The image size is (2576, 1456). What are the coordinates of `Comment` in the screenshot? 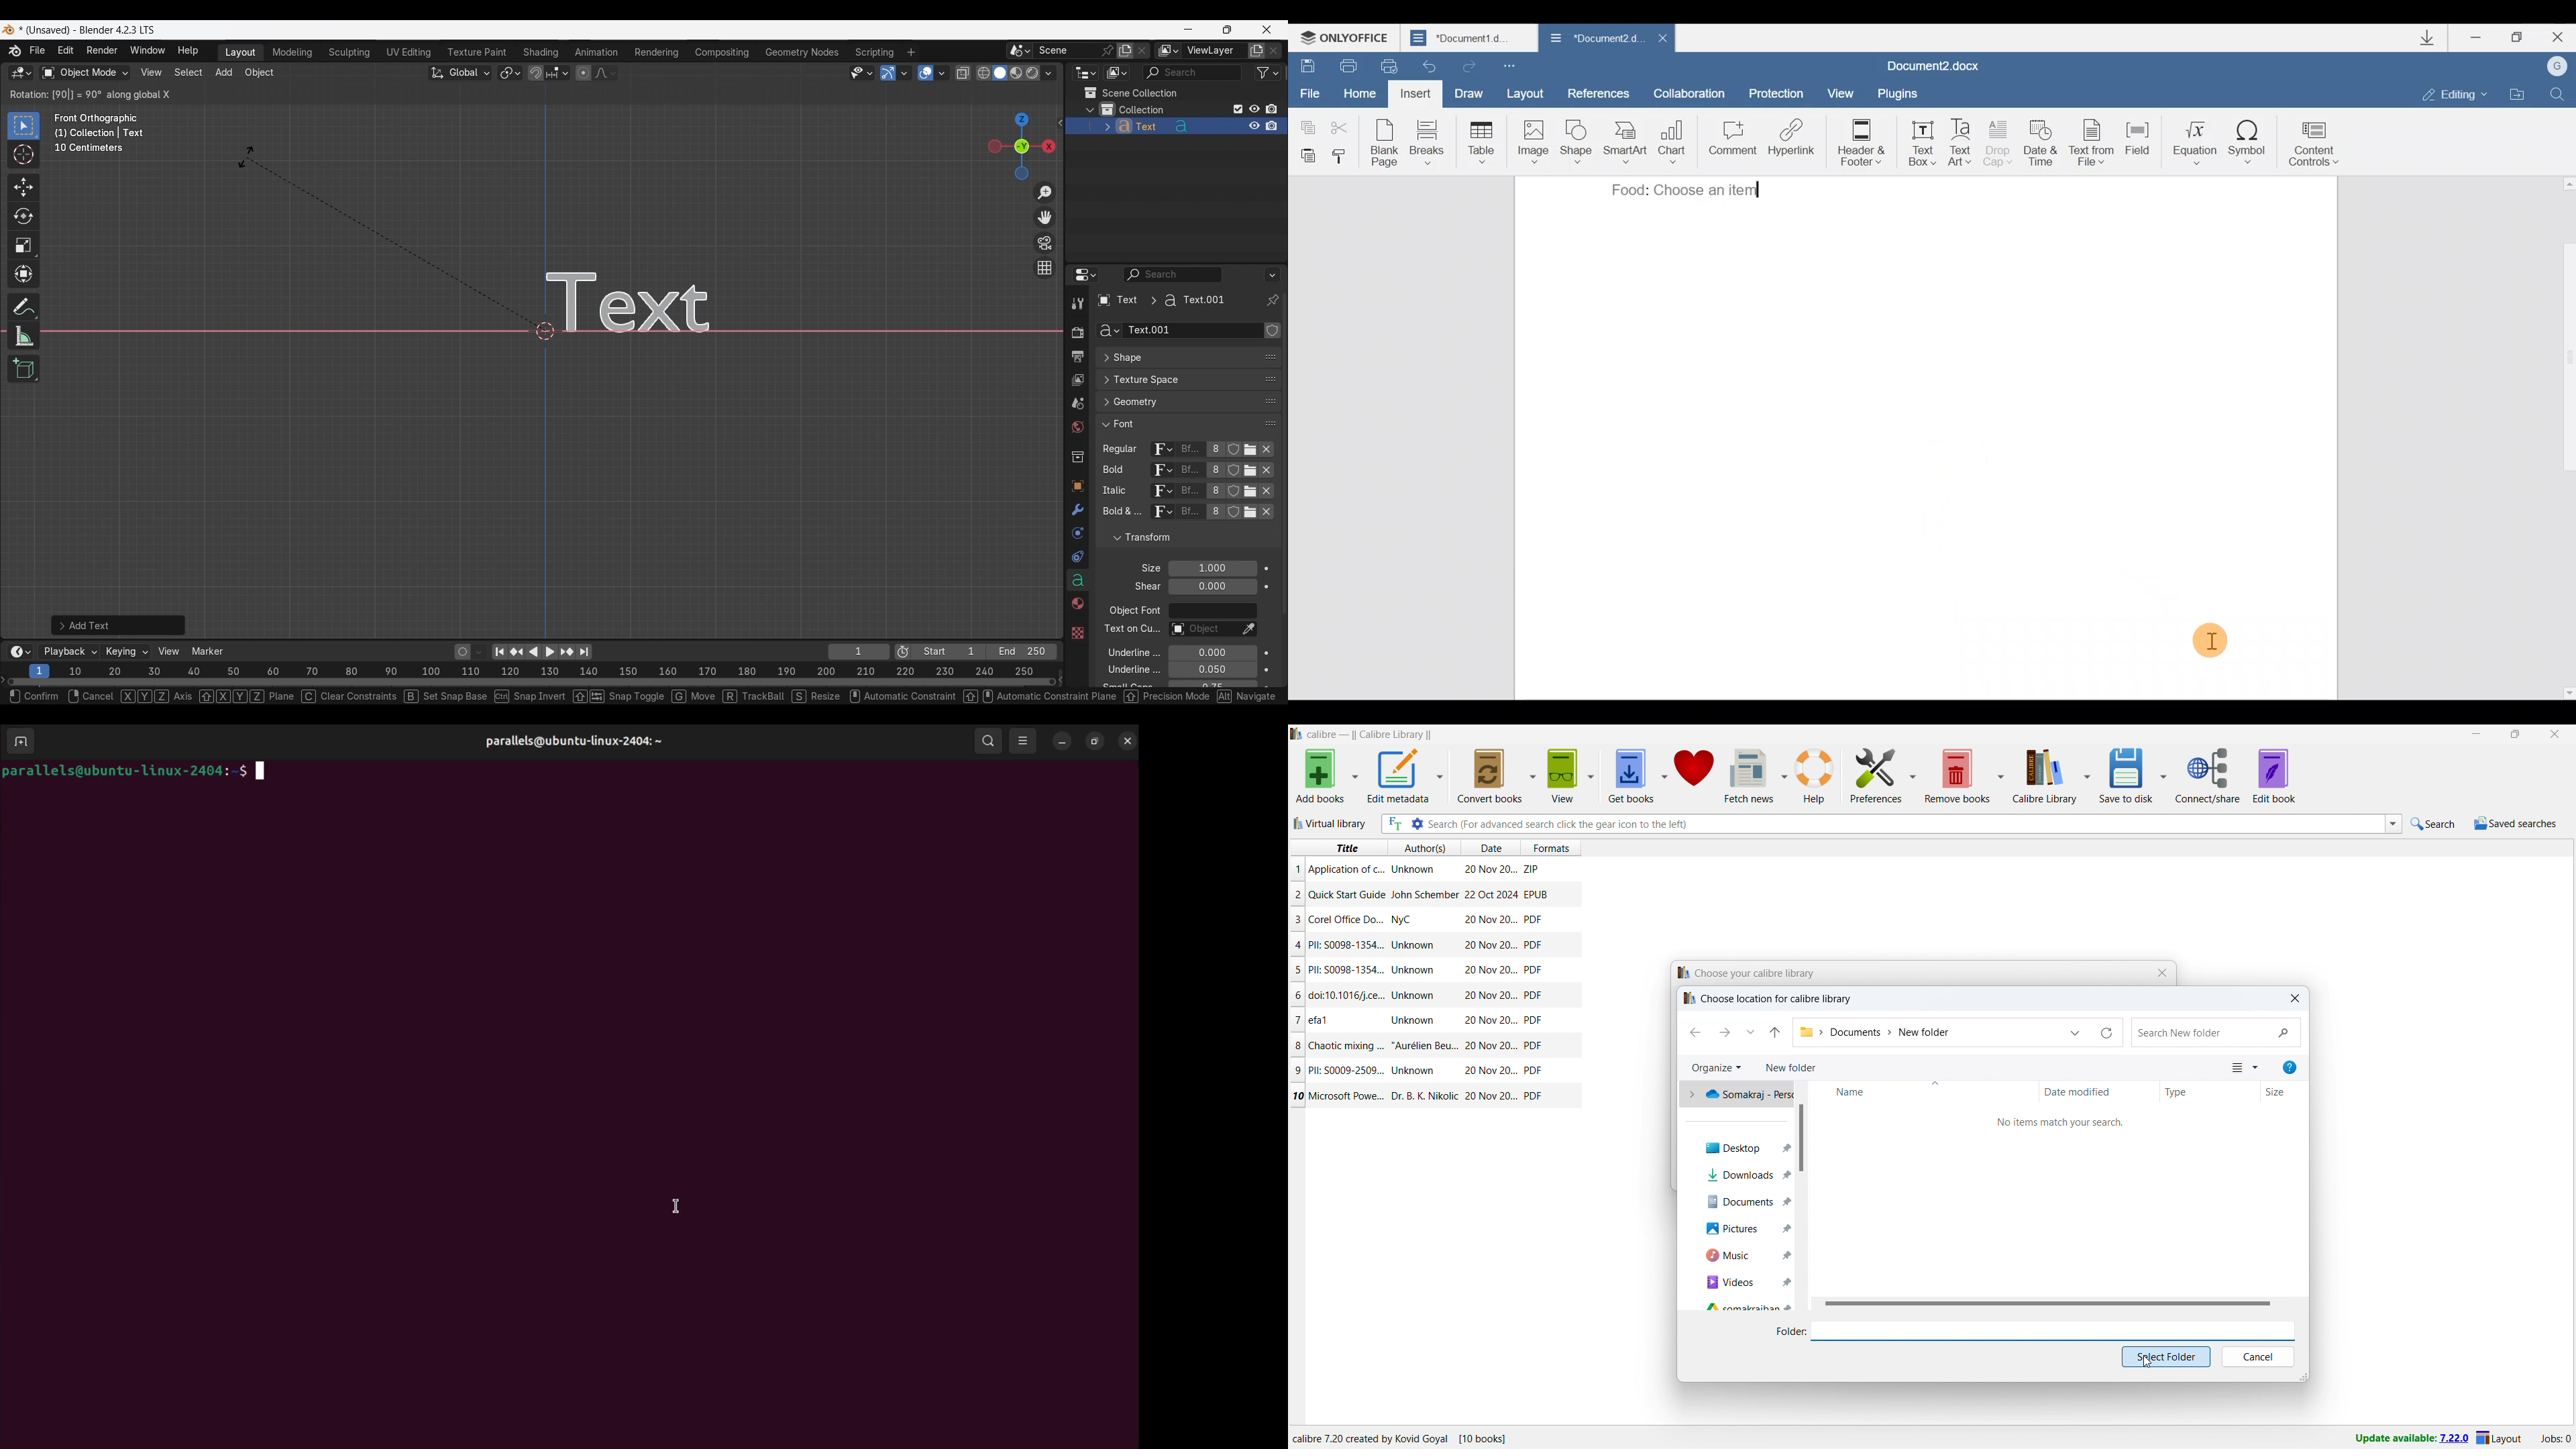 It's located at (1730, 141).